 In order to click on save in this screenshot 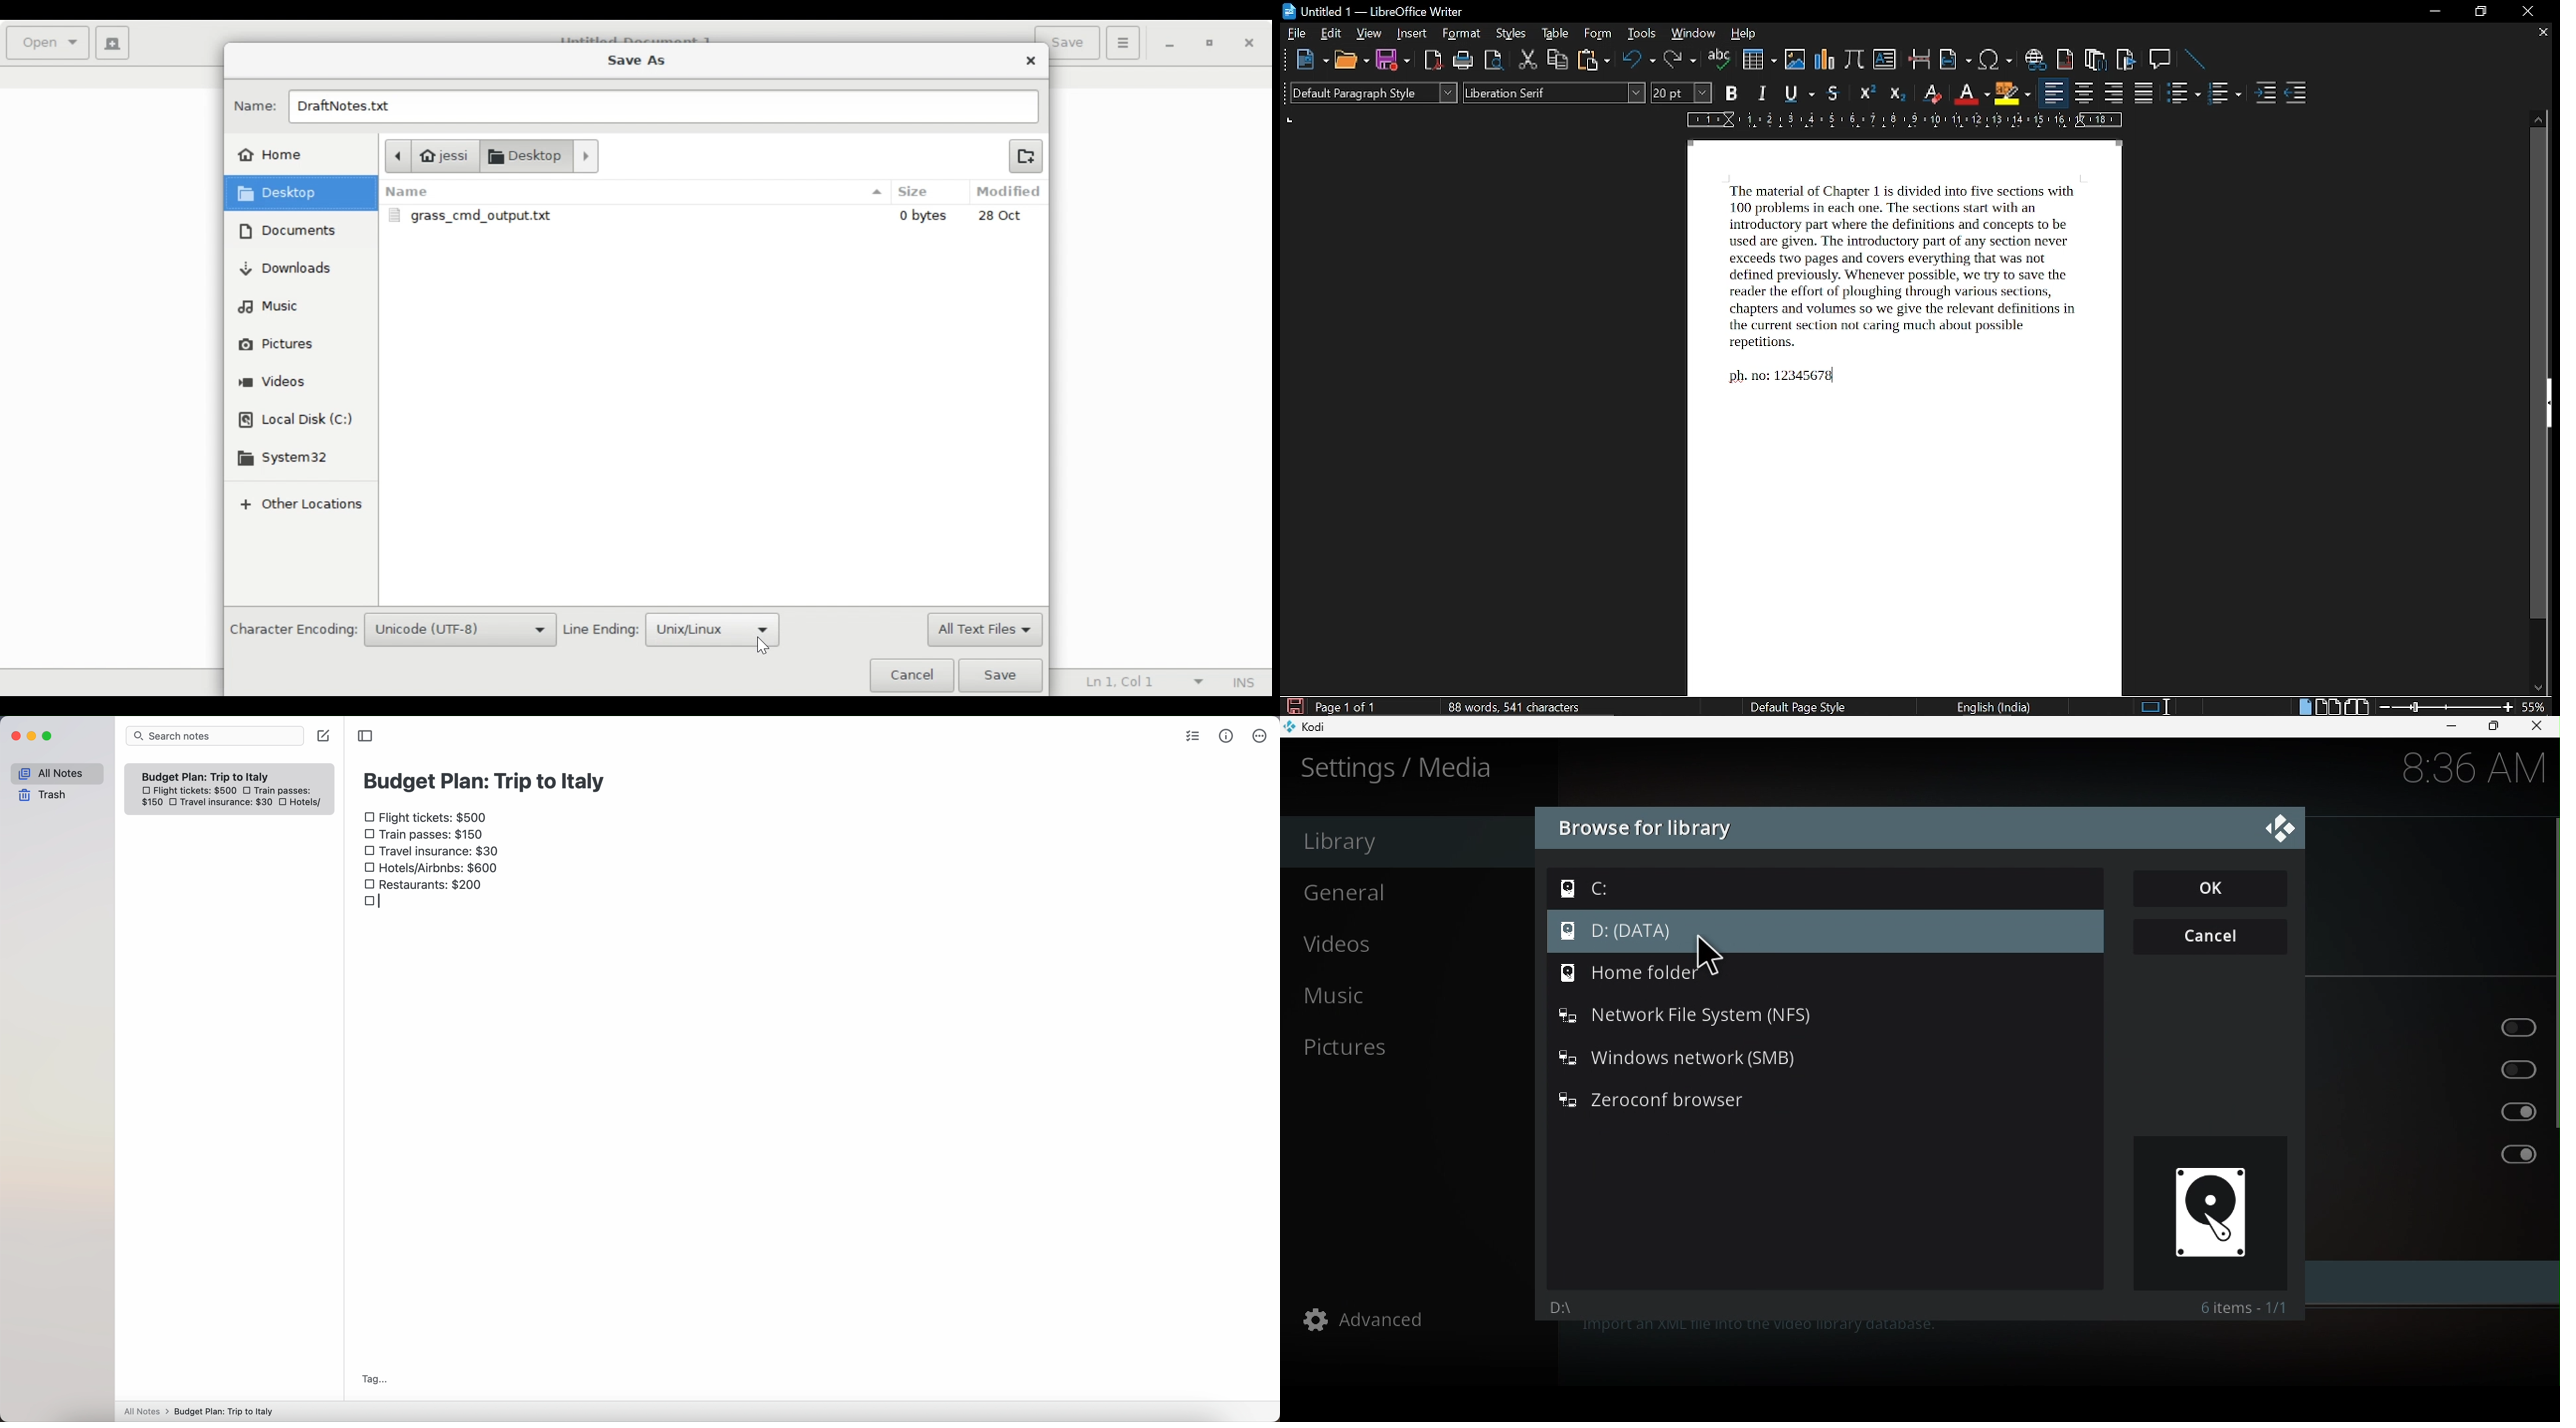, I will do `click(1392, 60)`.